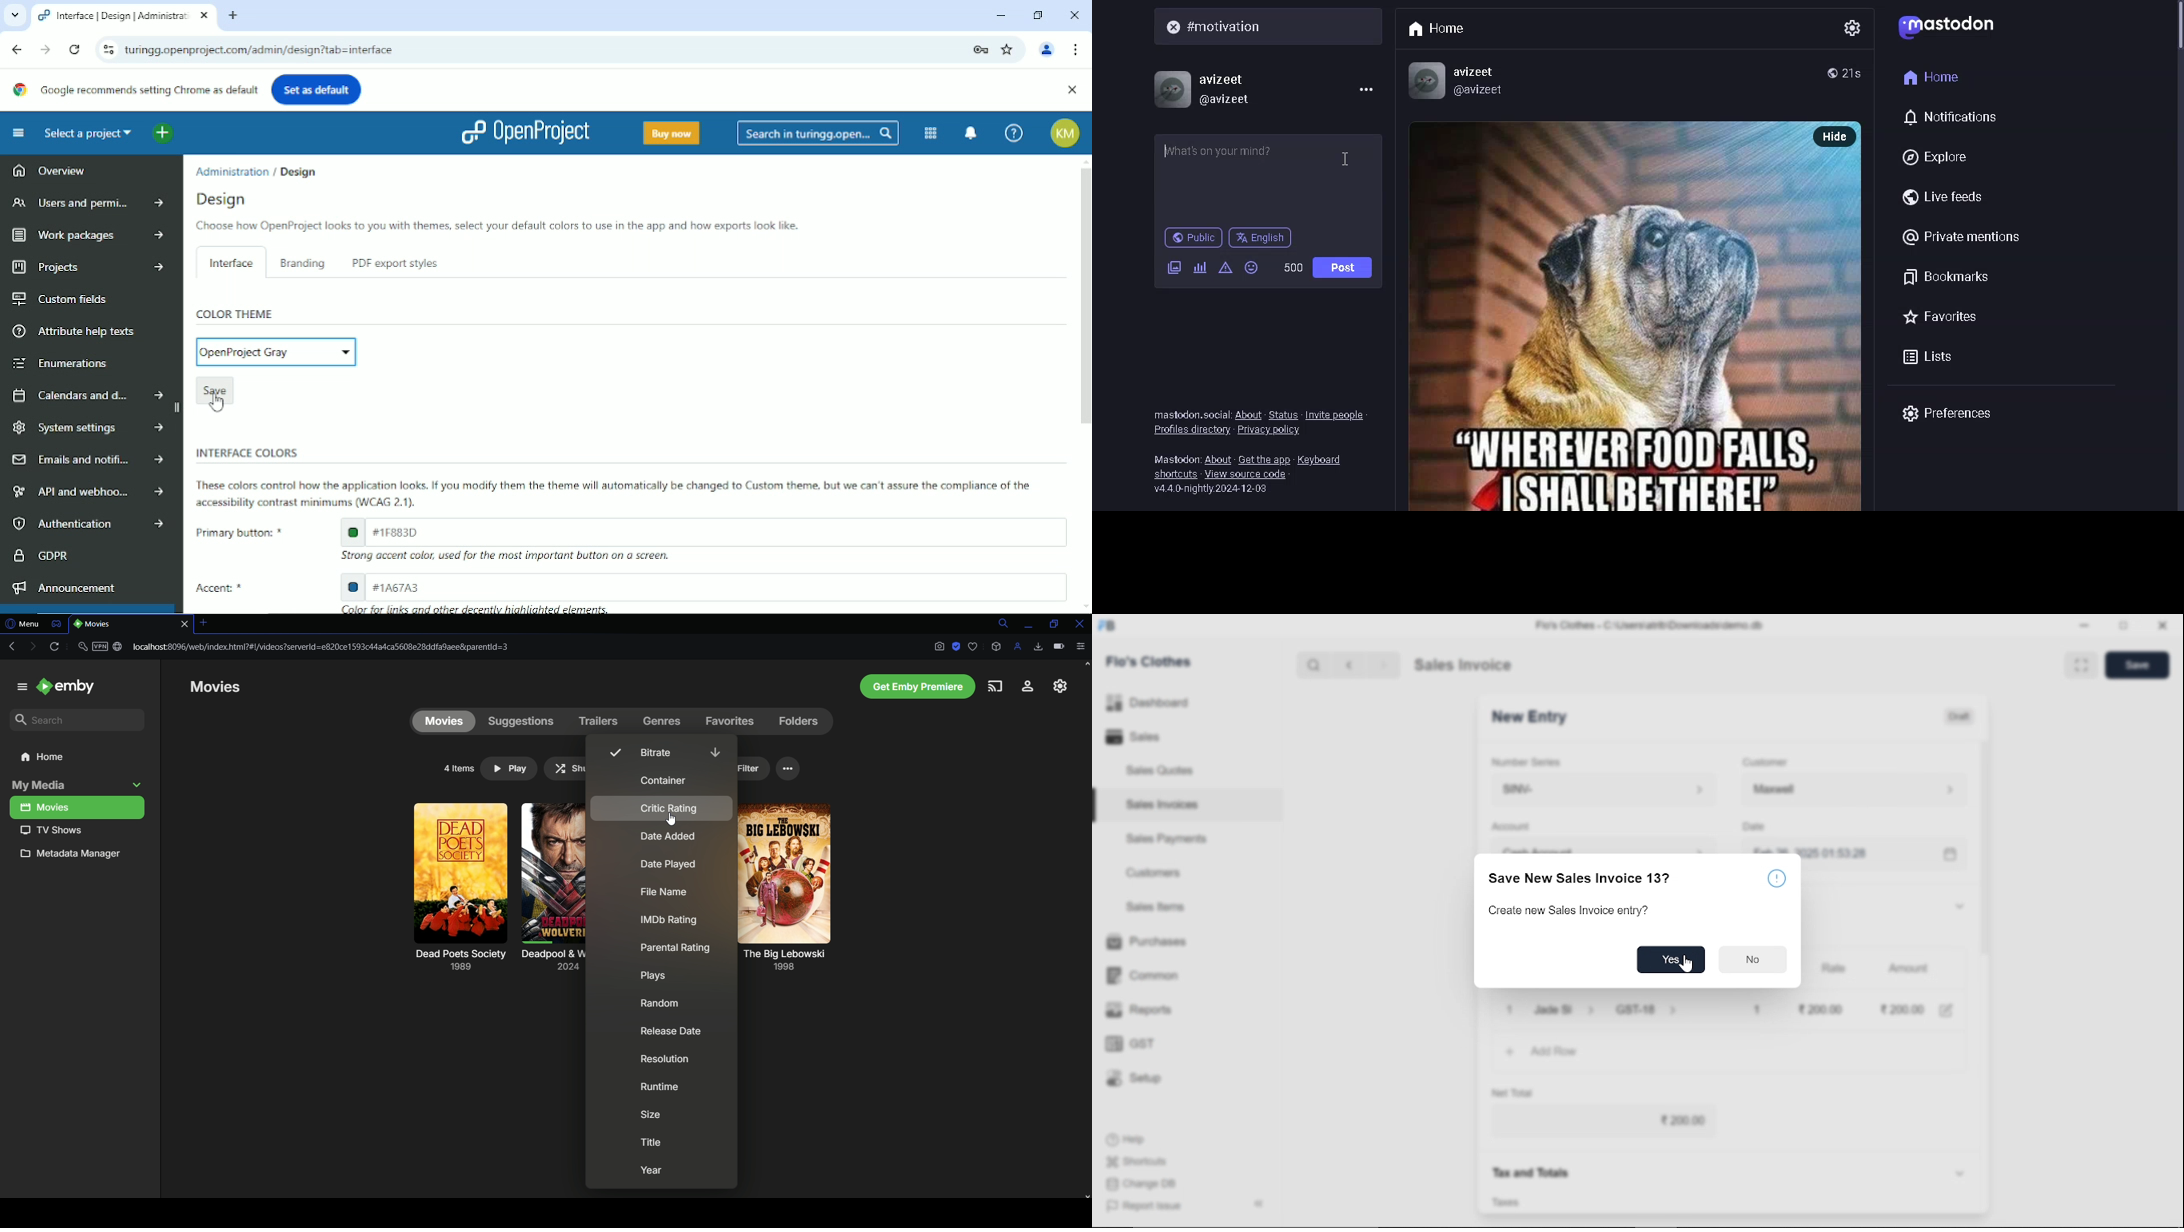 Image resolution: width=2184 pixels, height=1232 pixels. What do you see at coordinates (651, 1146) in the screenshot?
I see `Title` at bounding box center [651, 1146].